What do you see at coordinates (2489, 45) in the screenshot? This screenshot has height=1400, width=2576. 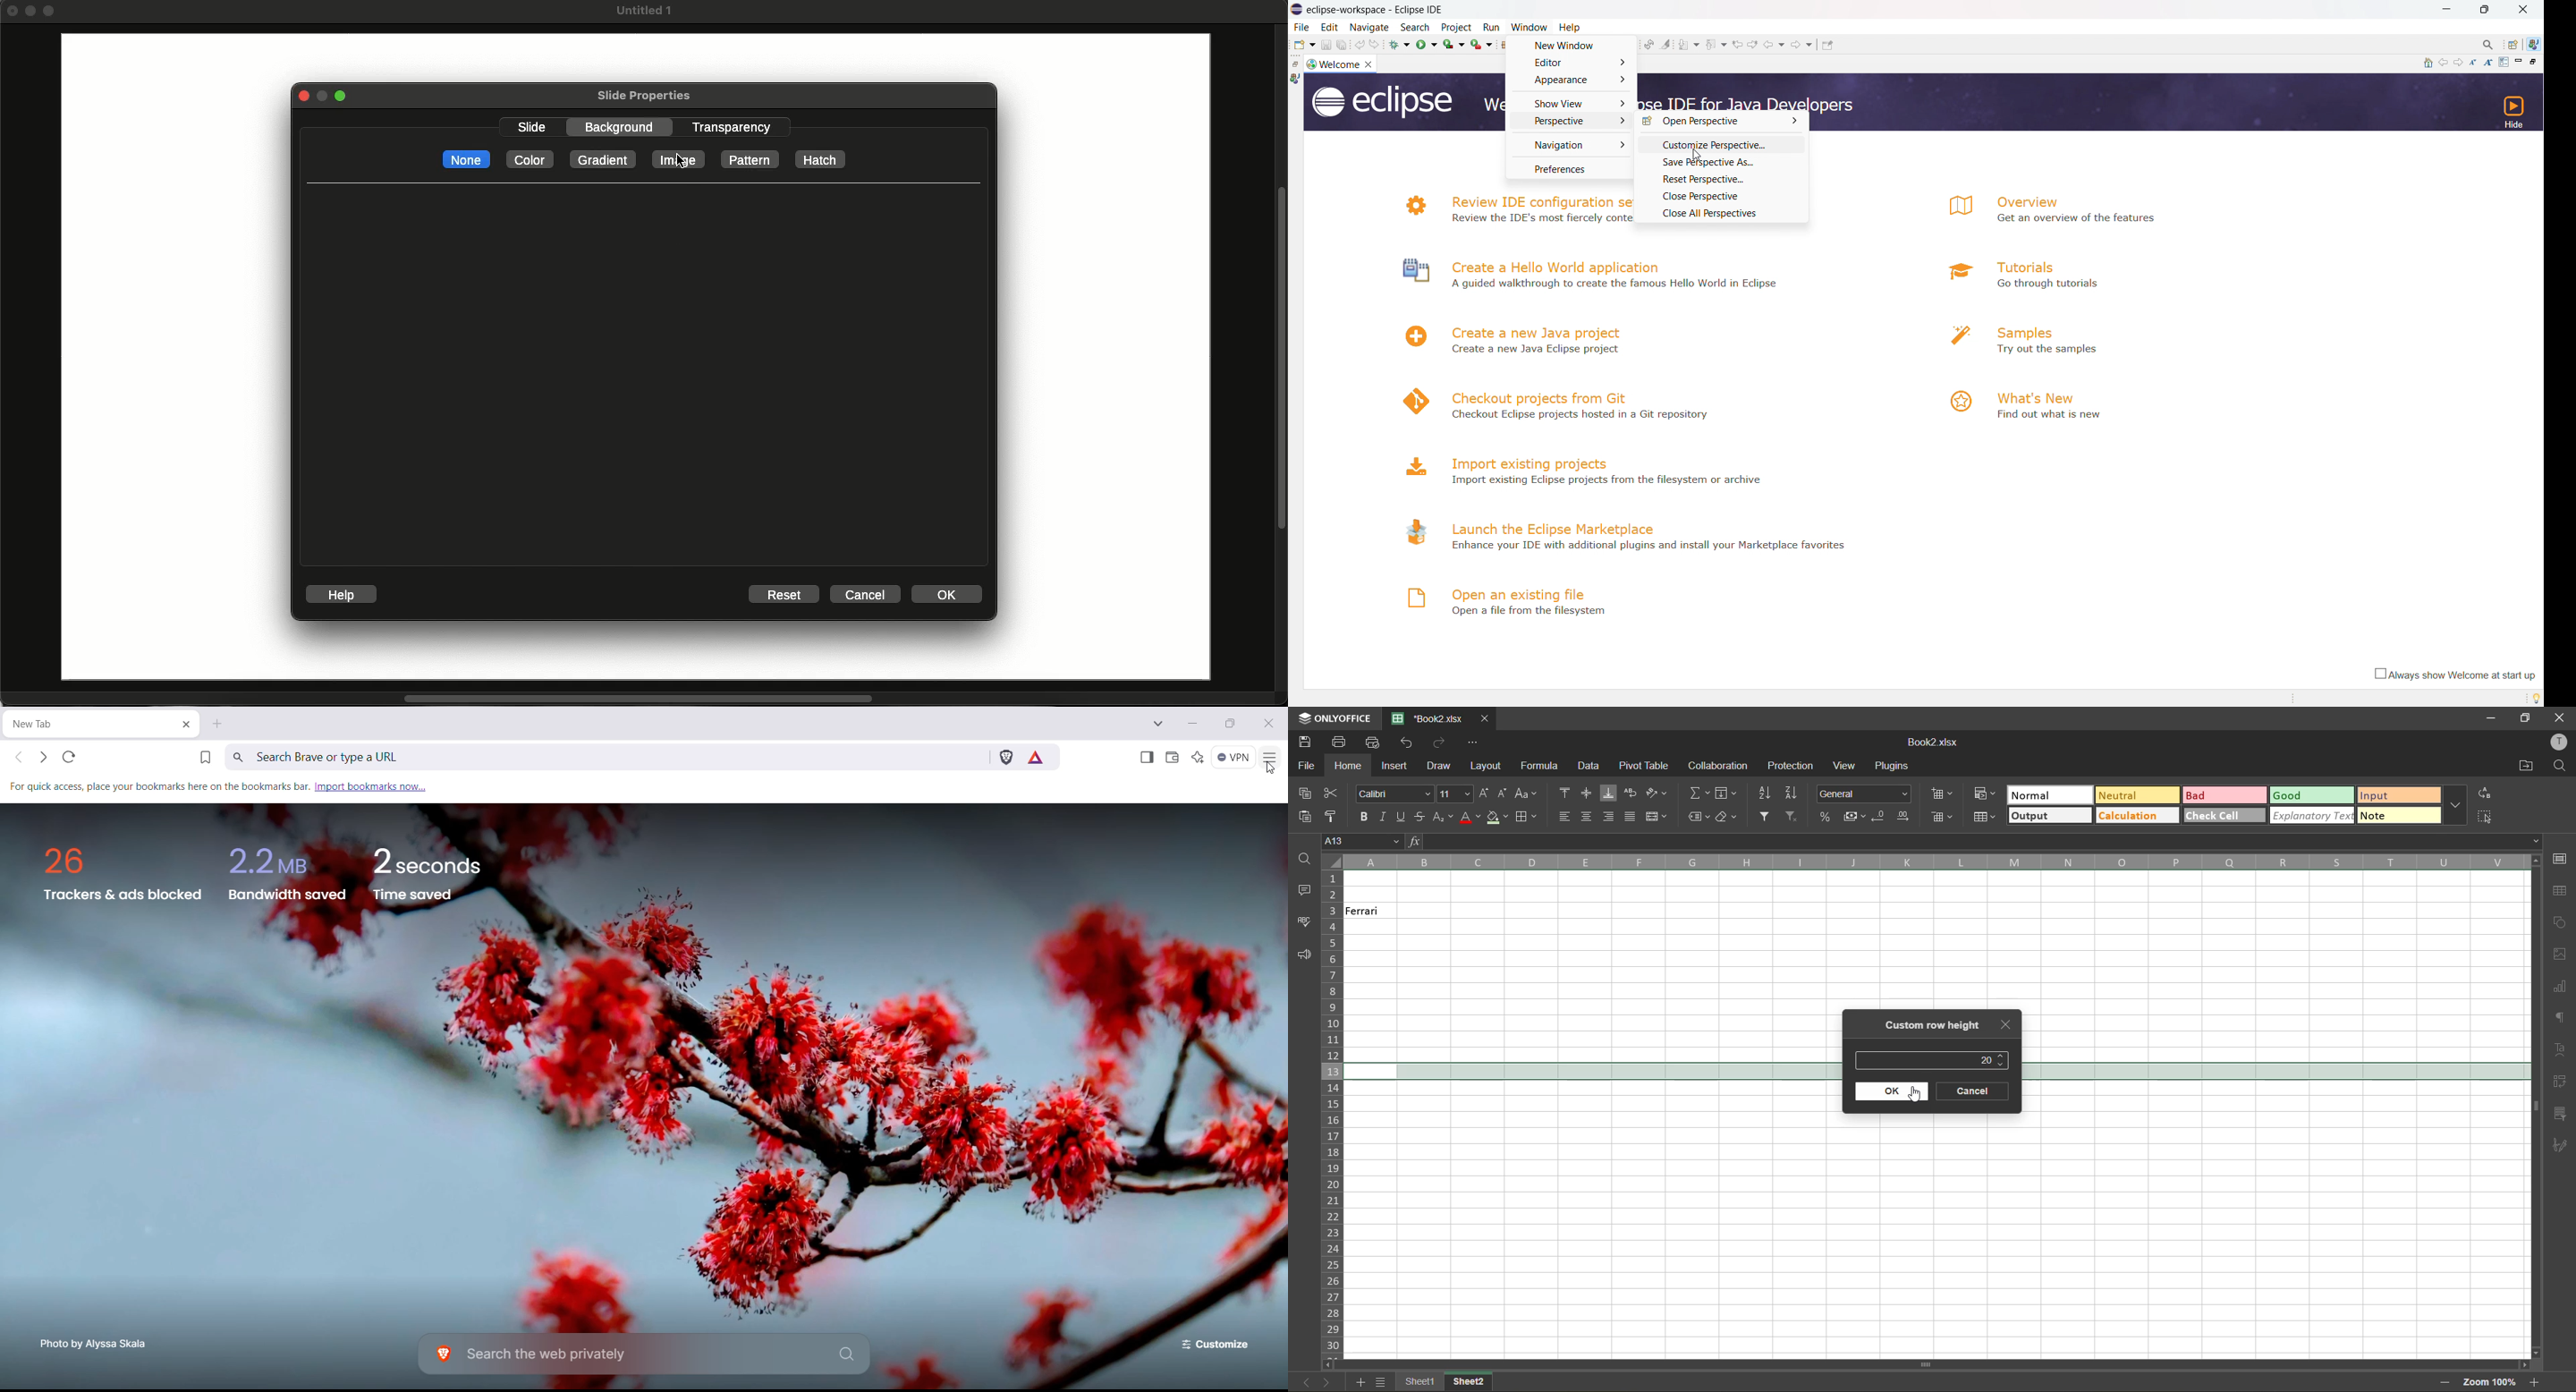 I see `access command and other items` at bounding box center [2489, 45].